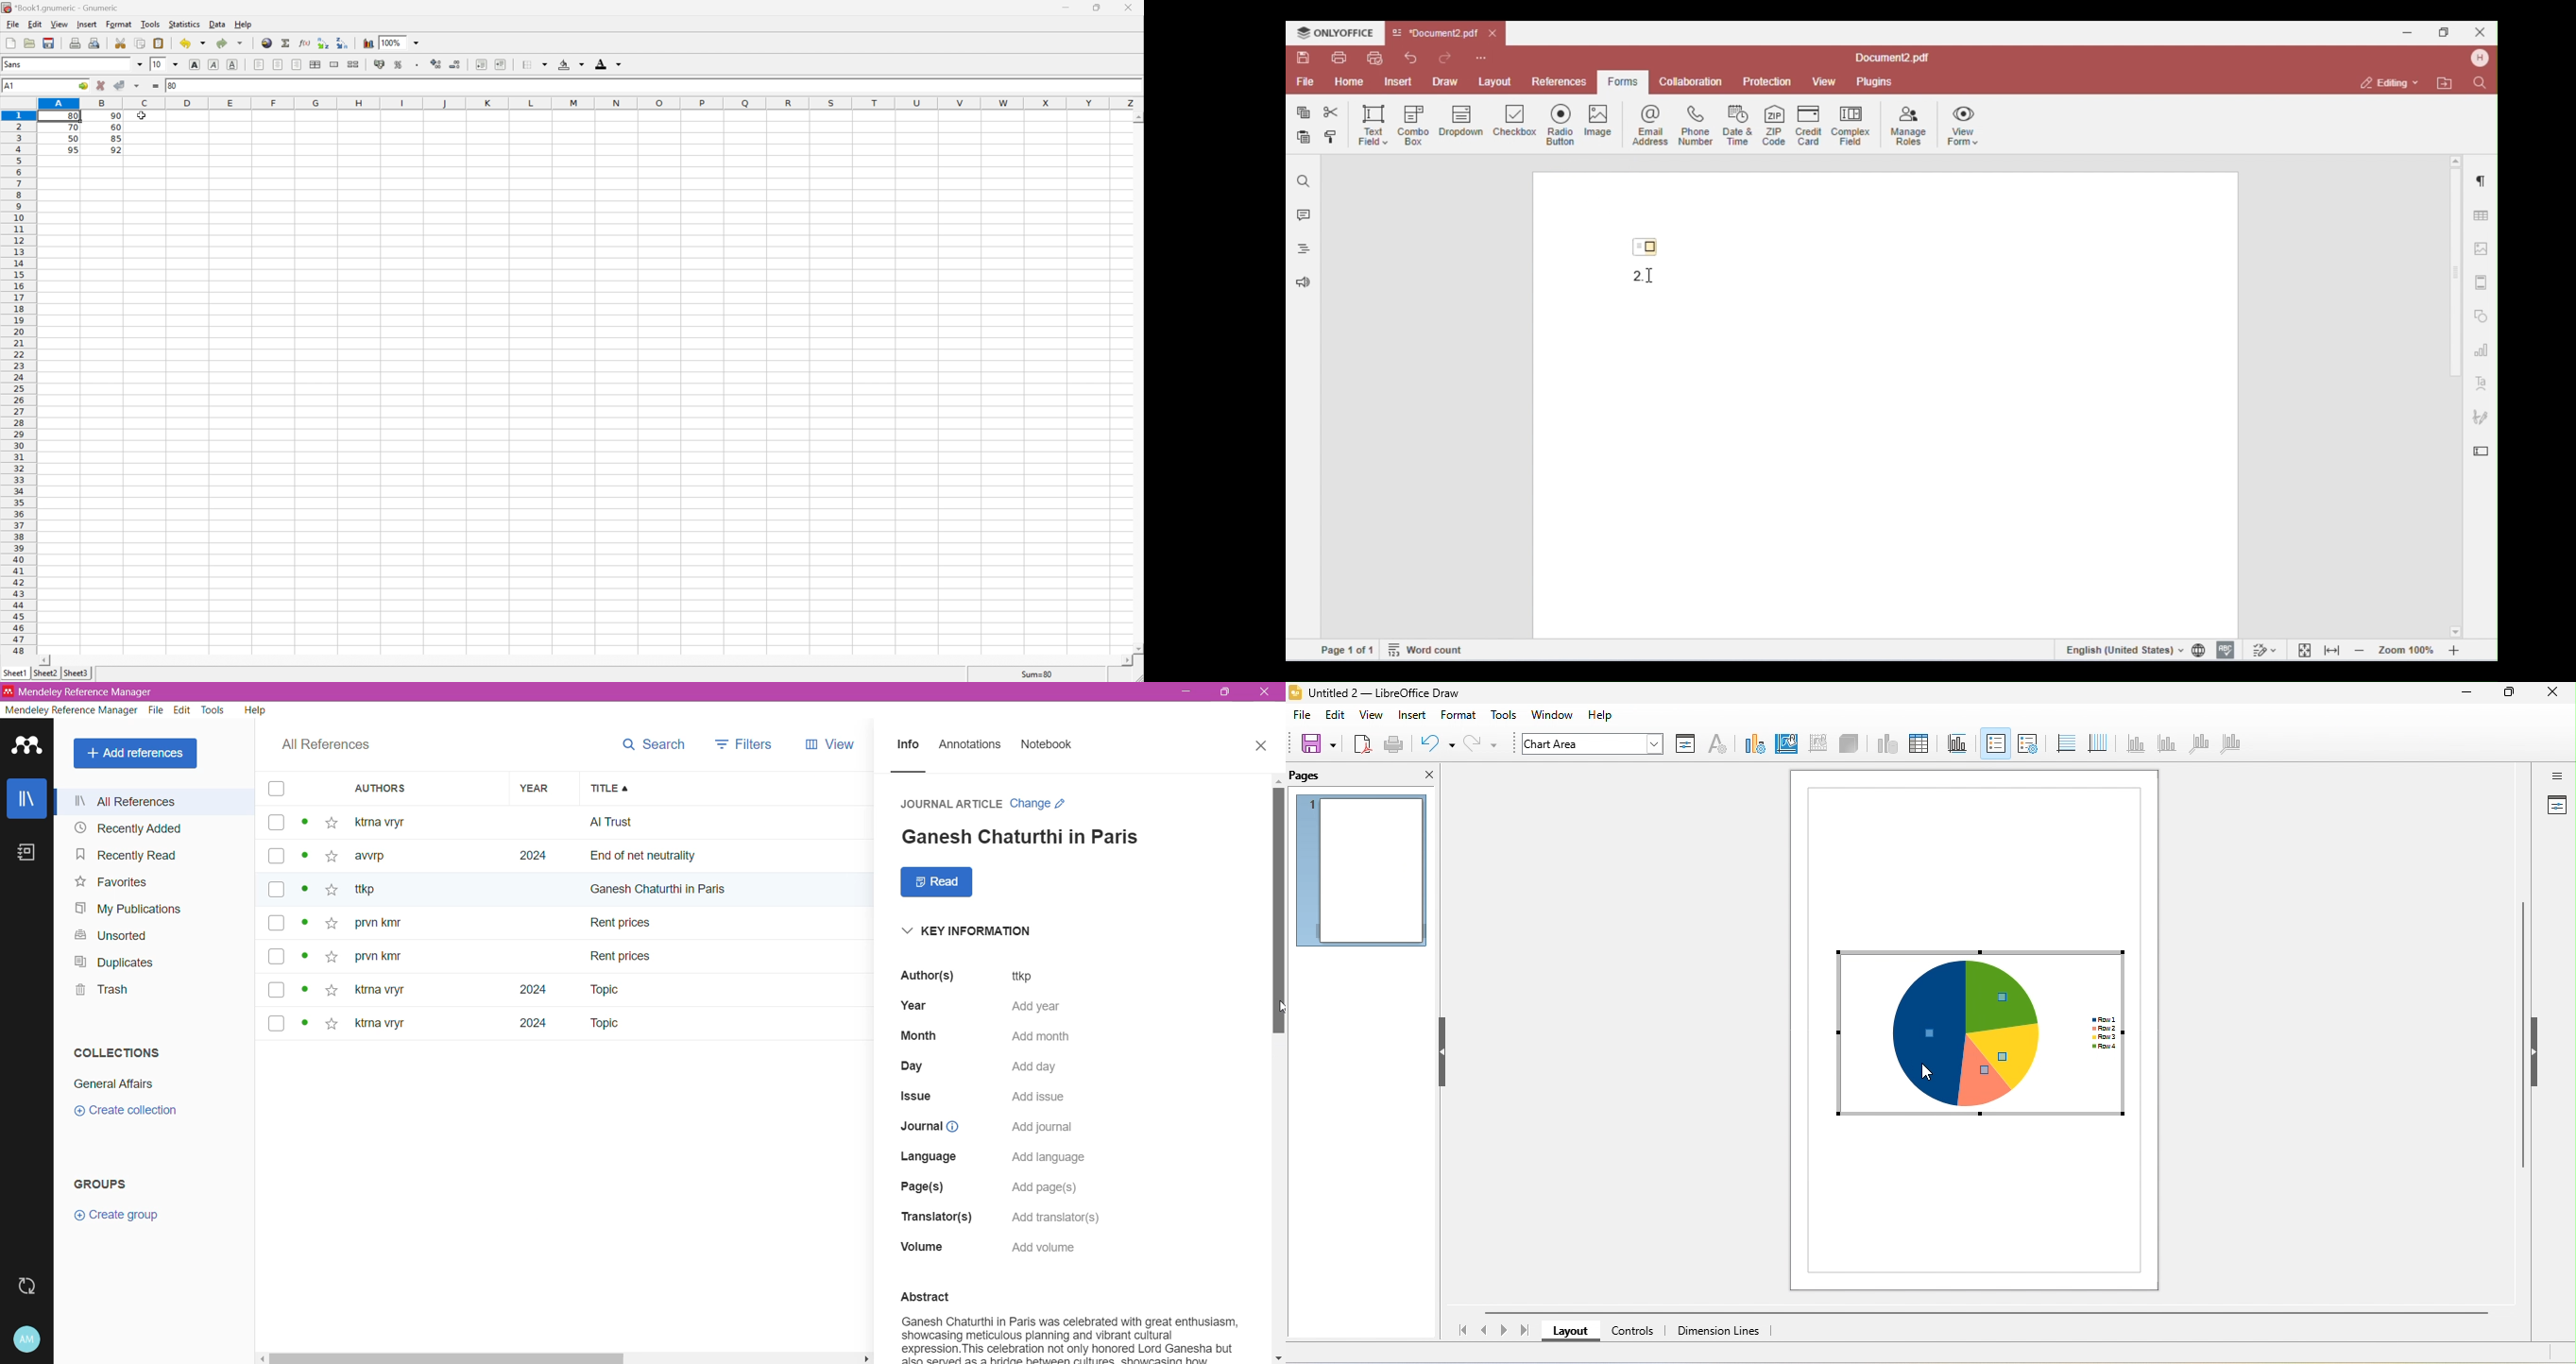 The image size is (2576, 1372). Describe the element at coordinates (119, 23) in the screenshot. I see `Format` at that location.